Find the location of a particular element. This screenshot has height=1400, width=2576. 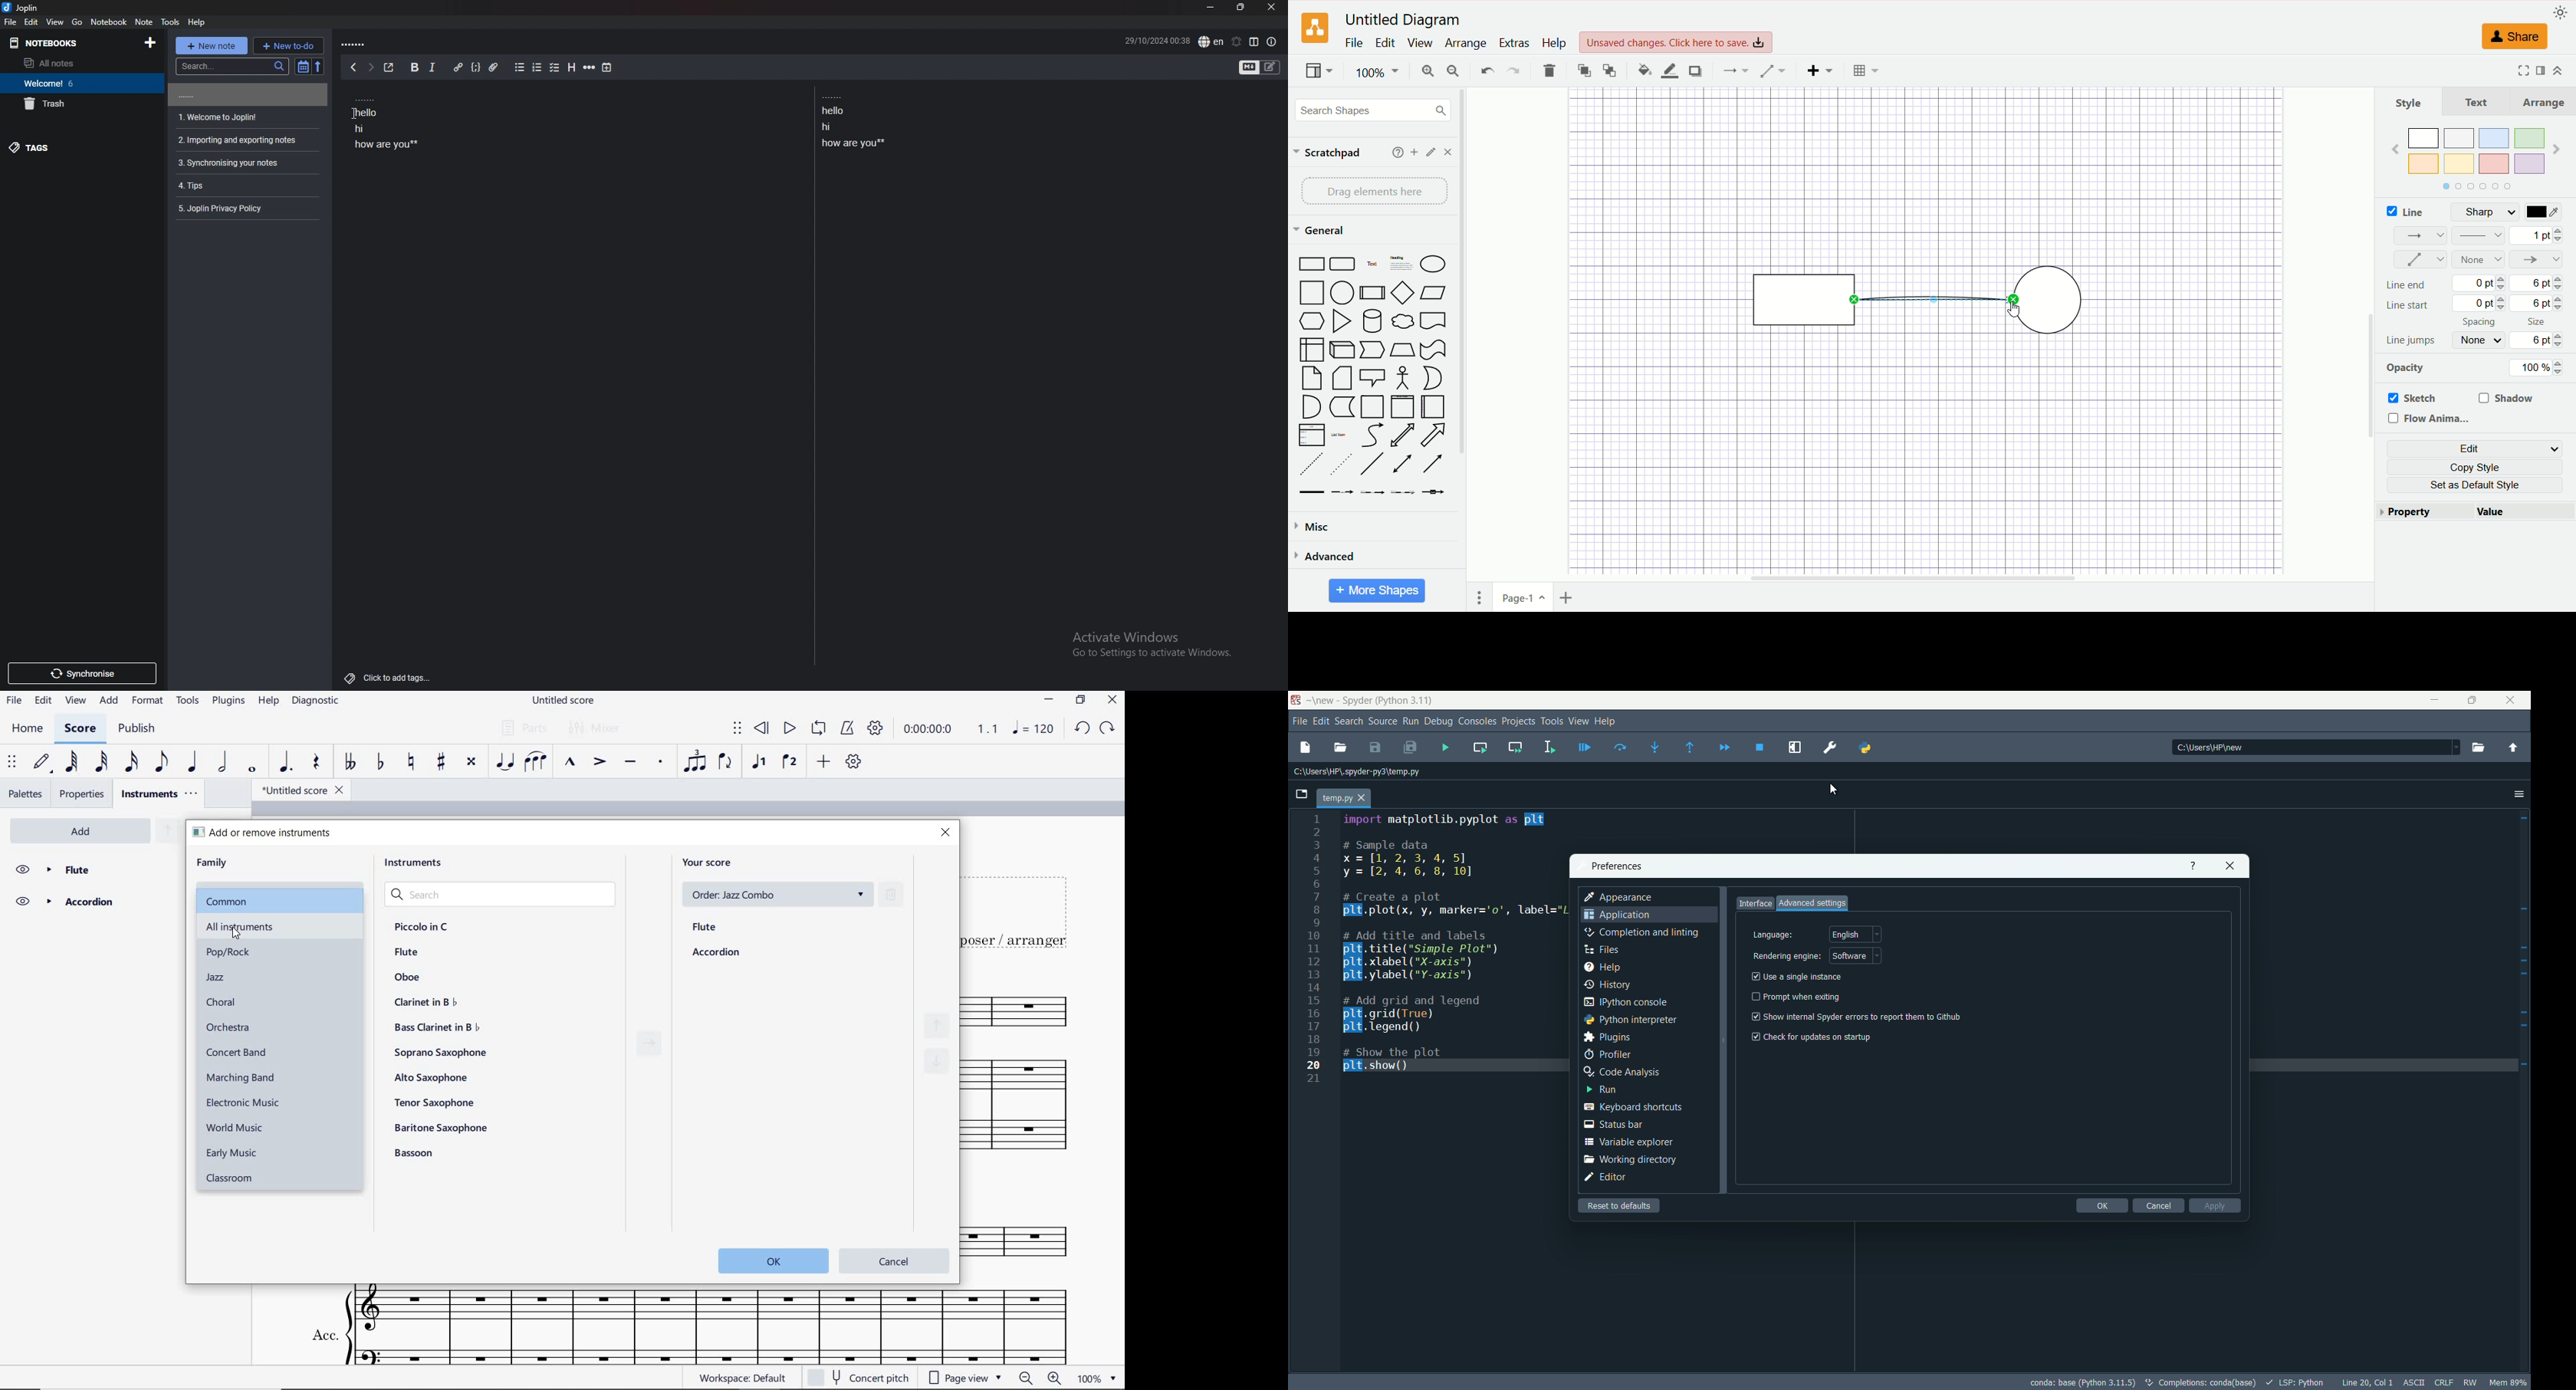

Color 1 is located at coordinates (2424, 137).